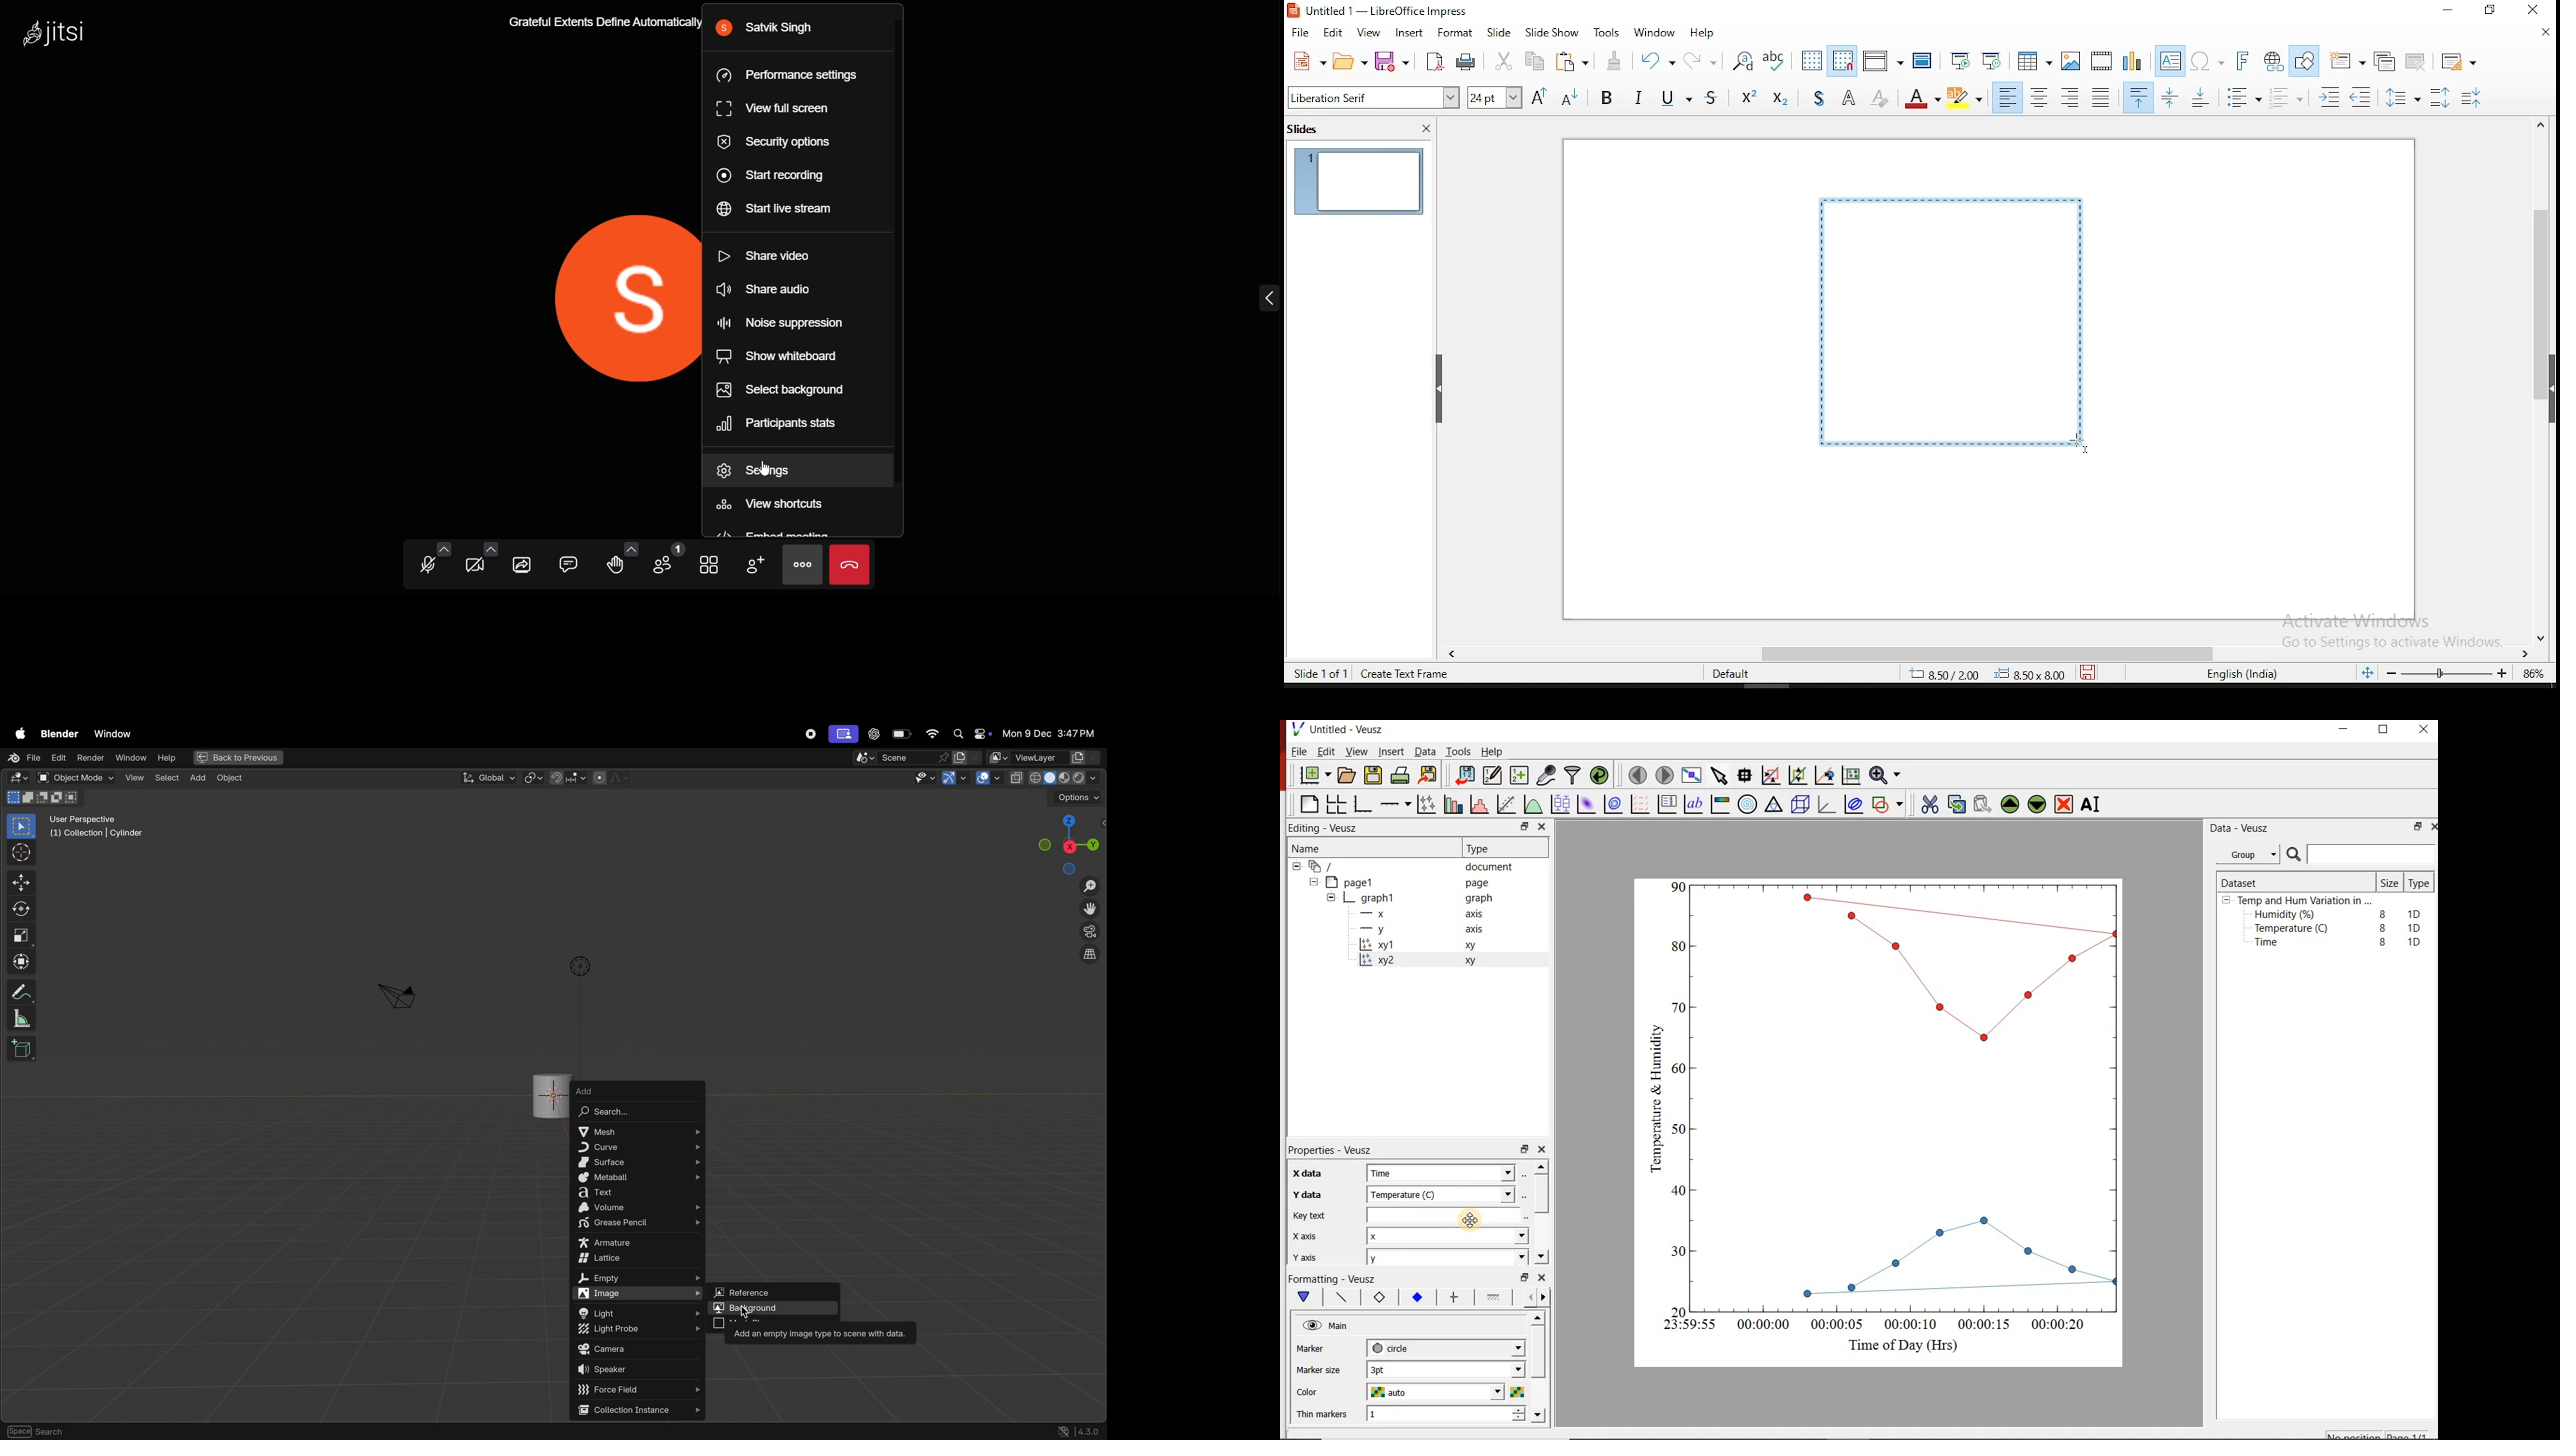 The image size is (2576, 1456). What do you see at coordinates (56, 732) in the screenshot?
I see `Blender` at bounding box center [56, 732].